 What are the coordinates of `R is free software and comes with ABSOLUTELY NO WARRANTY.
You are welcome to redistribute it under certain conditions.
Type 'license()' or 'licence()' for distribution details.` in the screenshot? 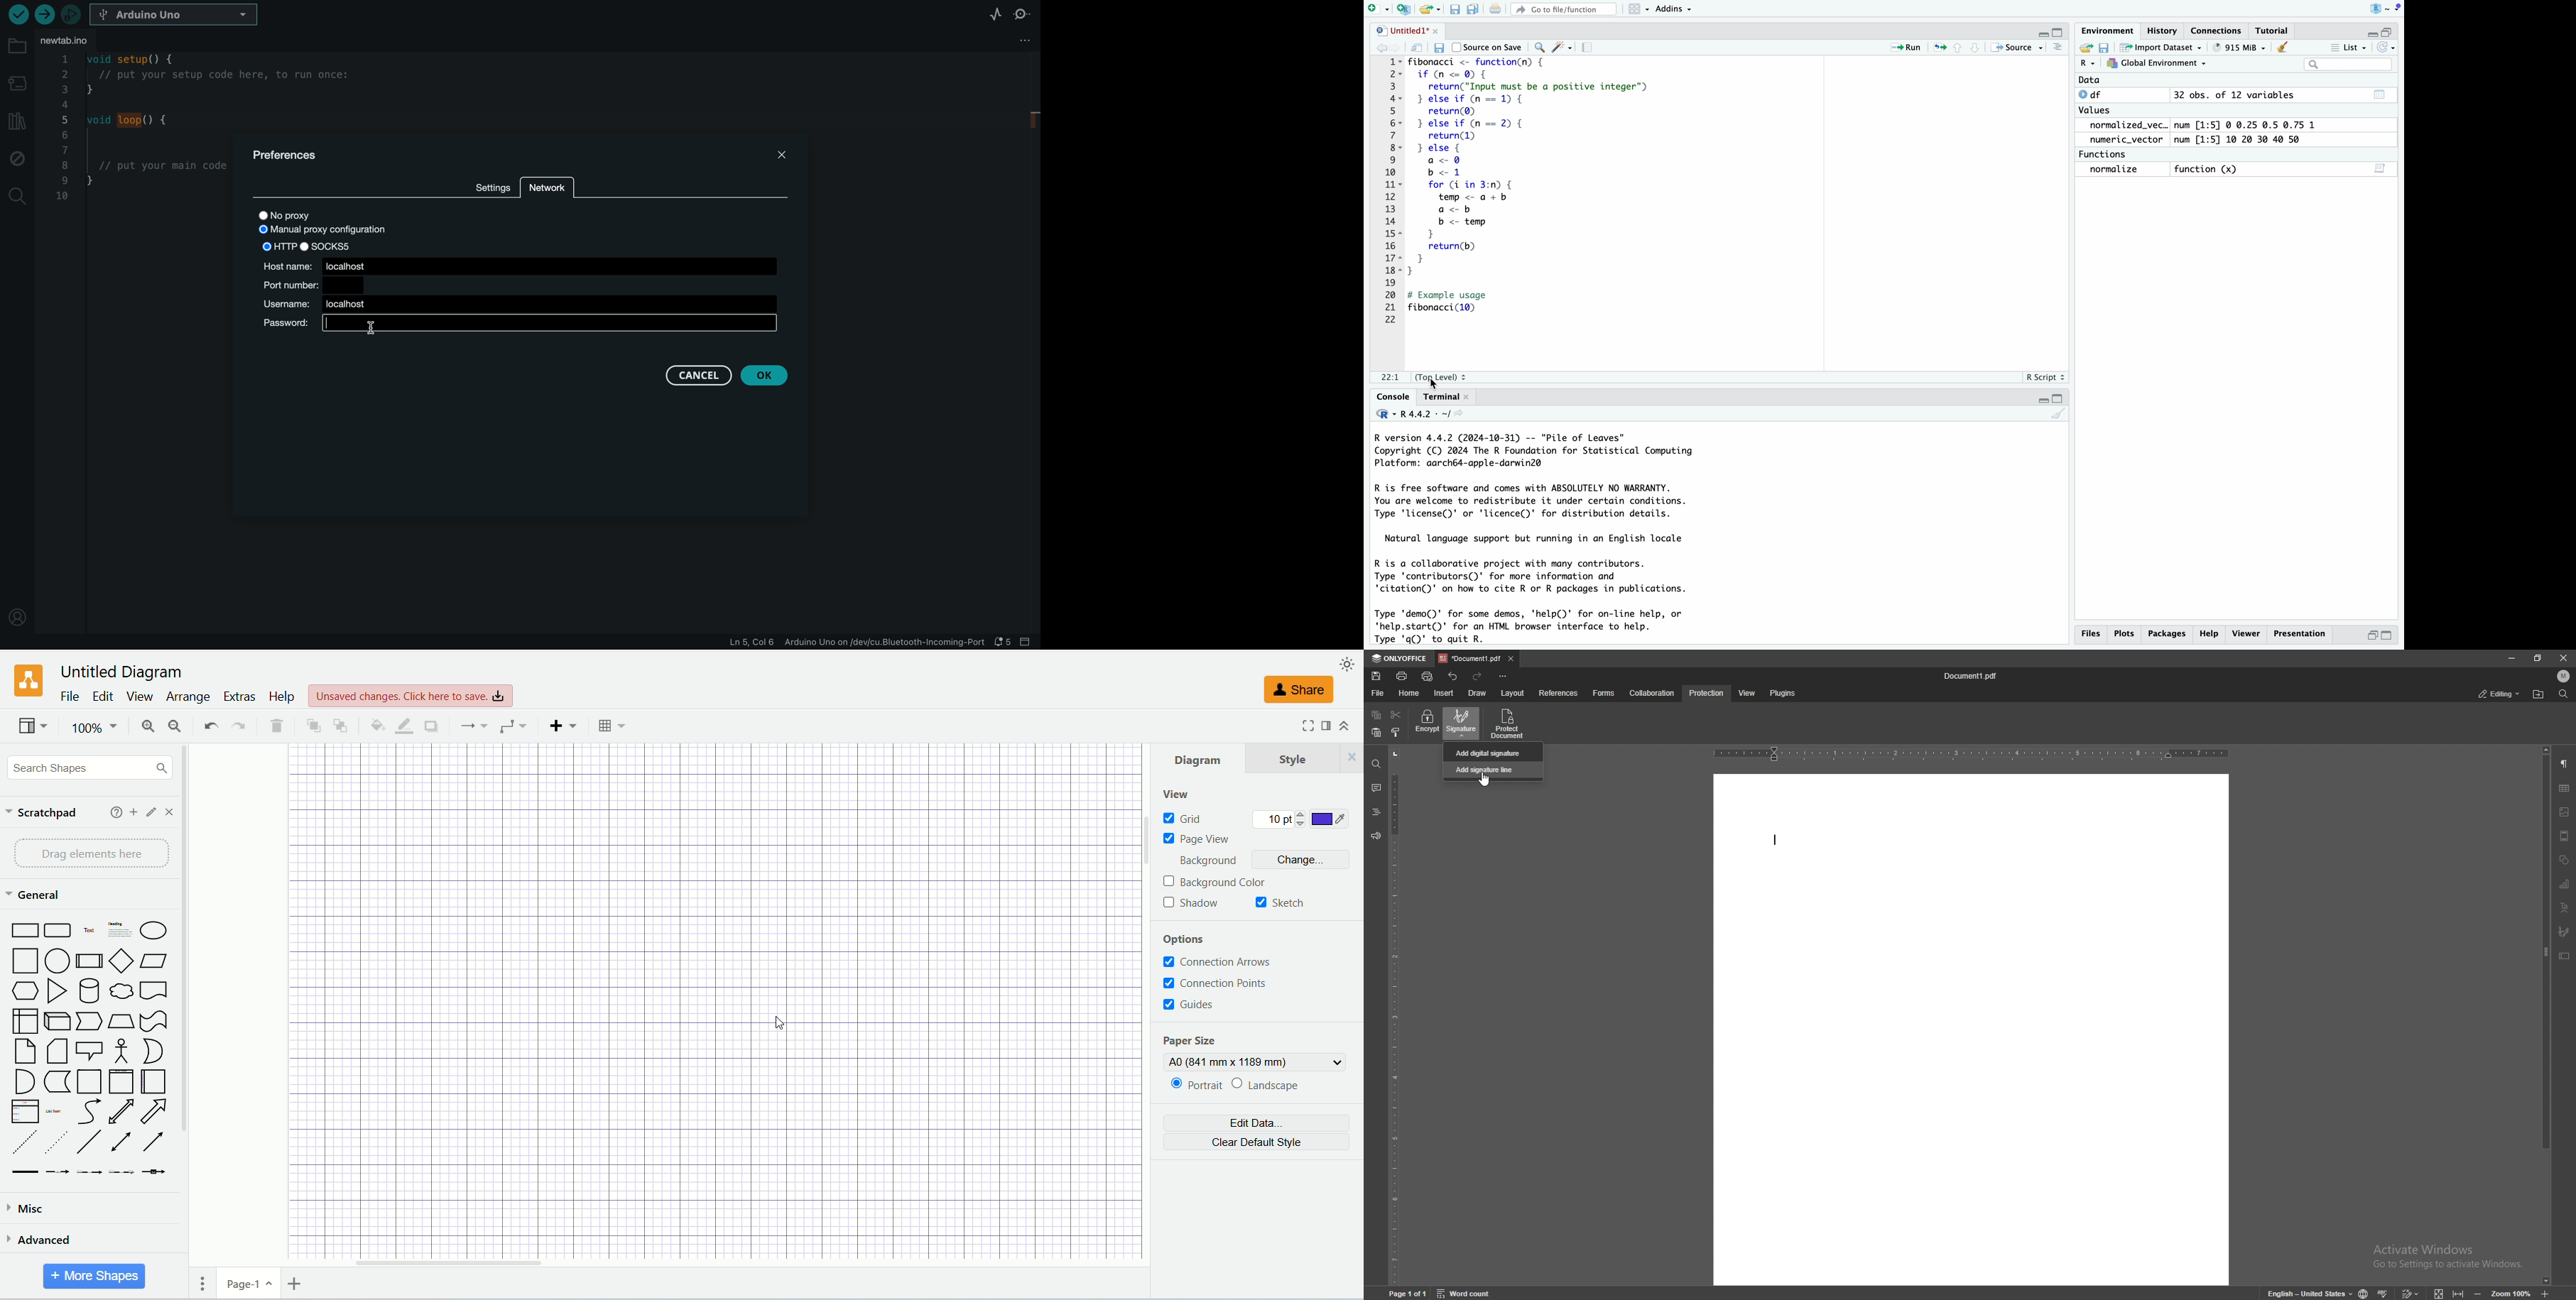 It's located at (1550, 503).